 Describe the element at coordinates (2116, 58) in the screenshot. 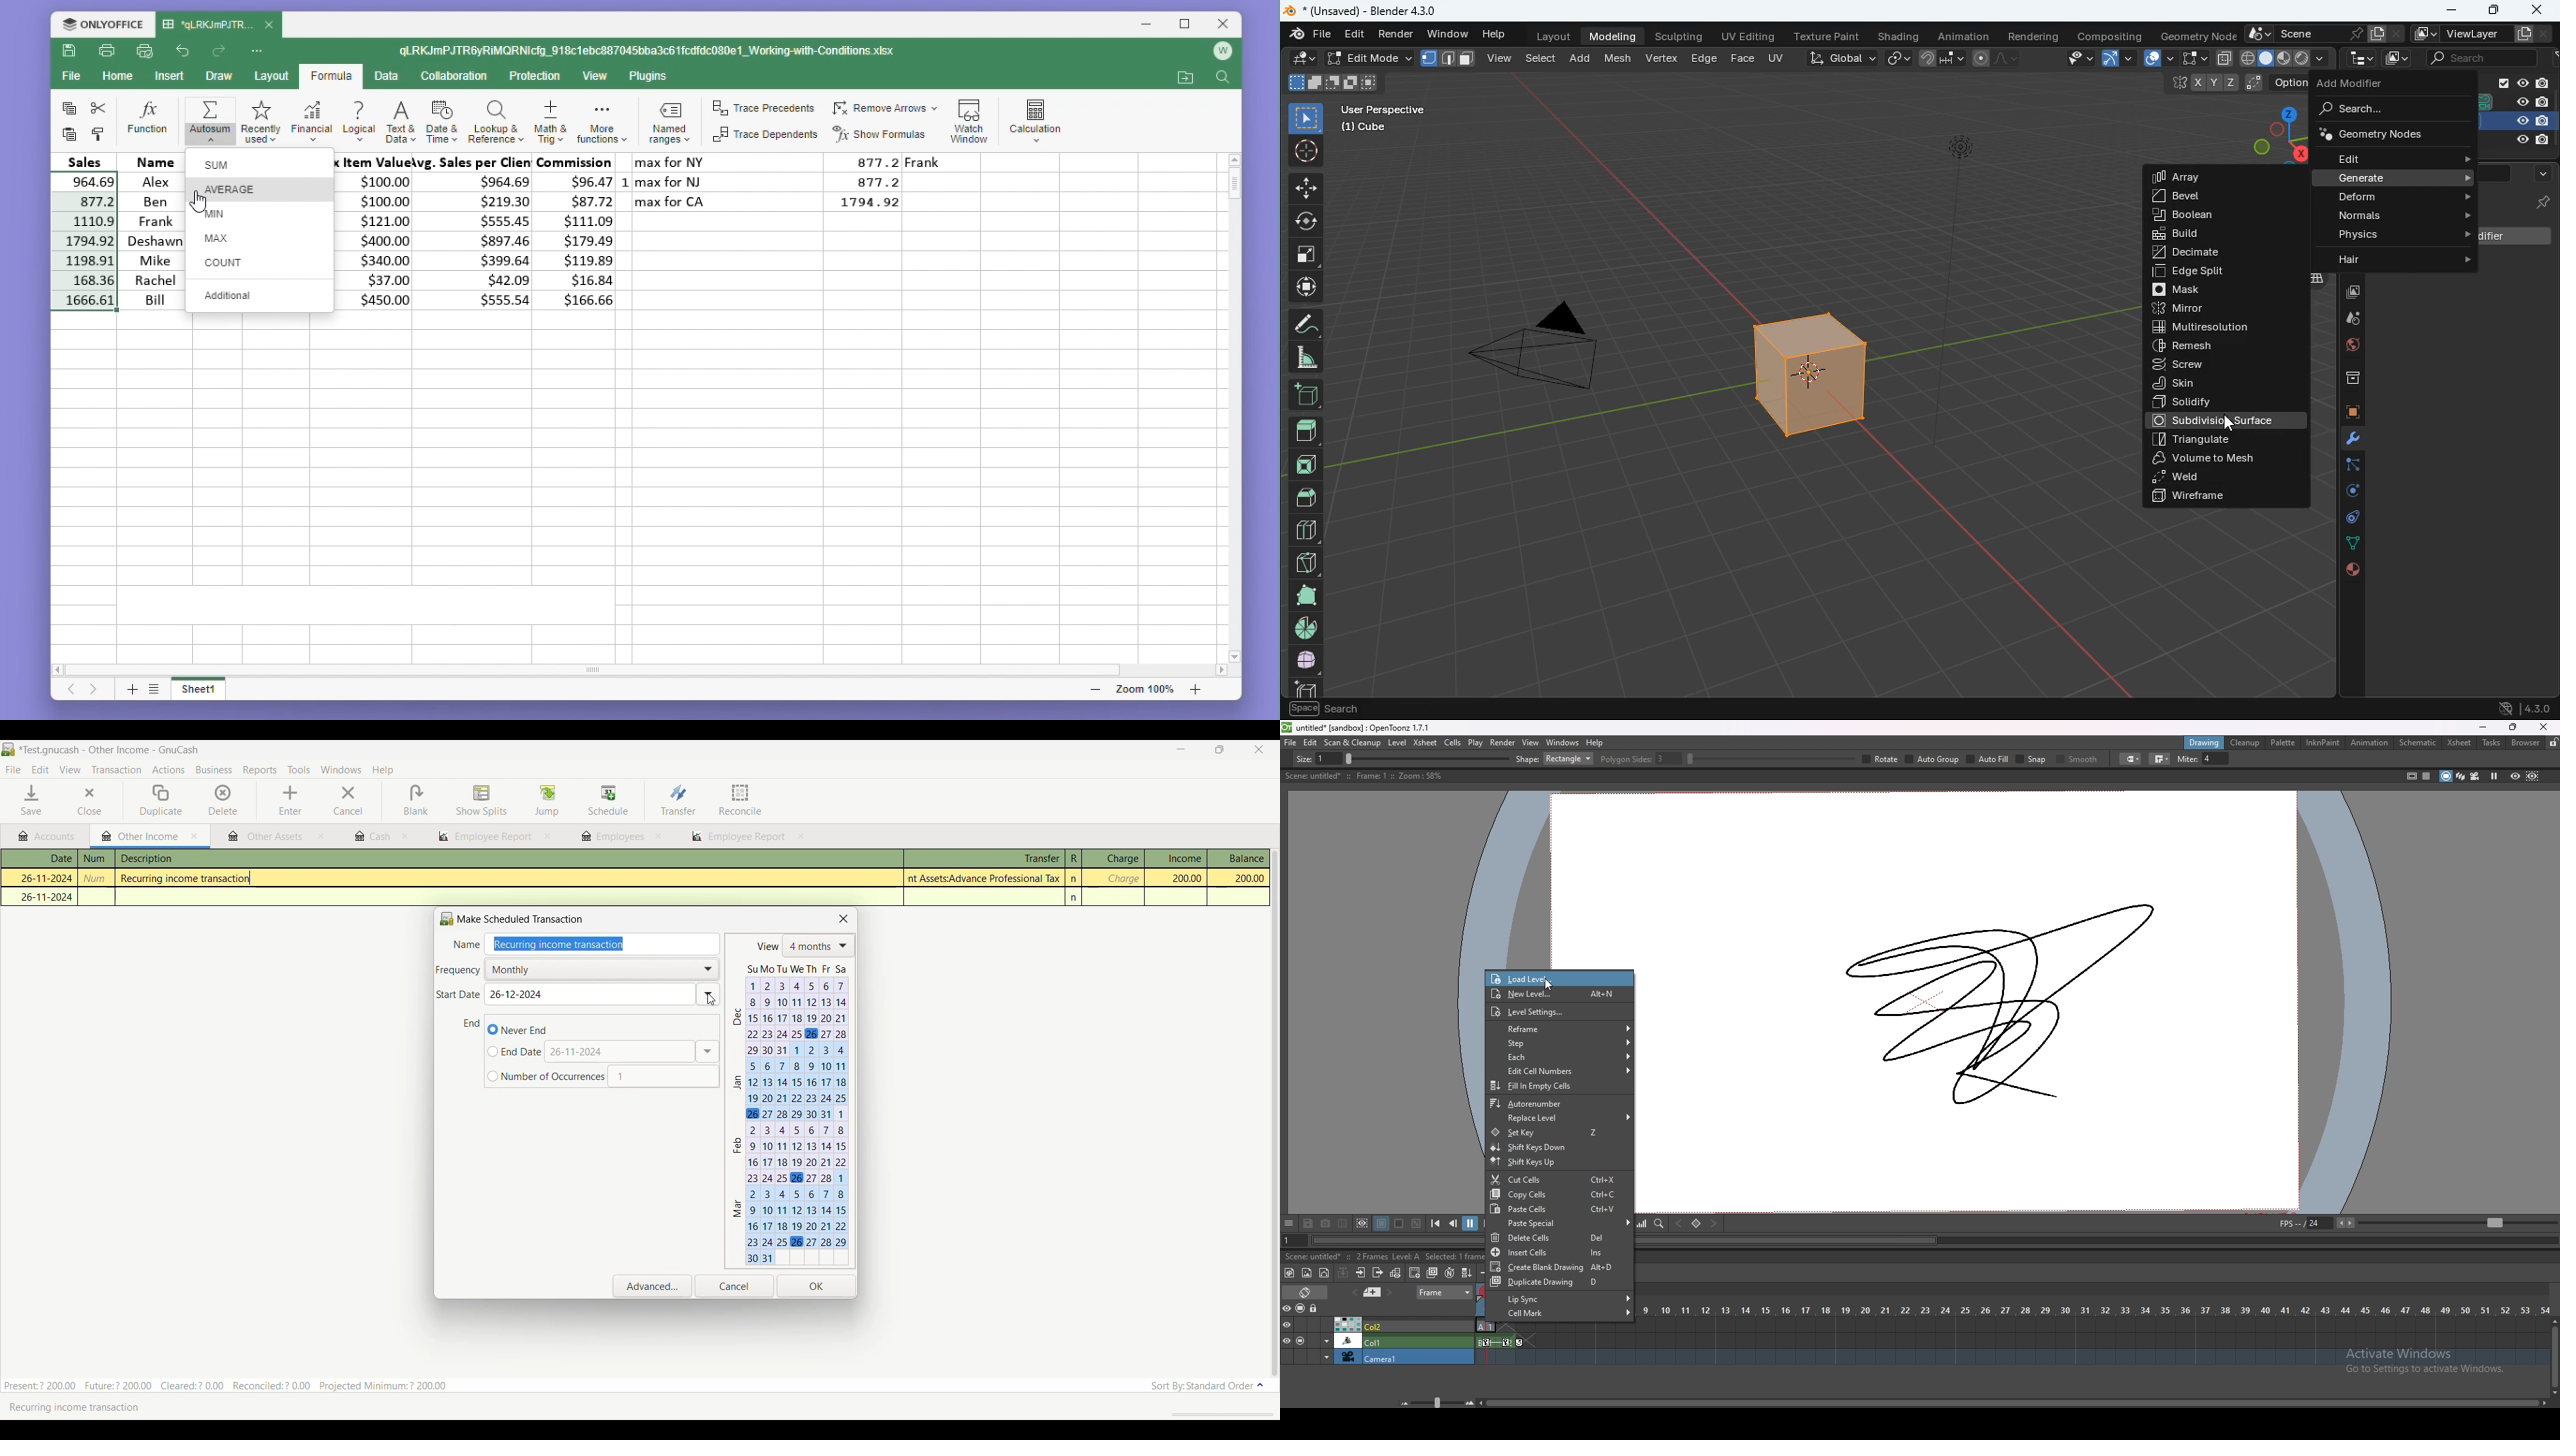

I see `arc` at that location.